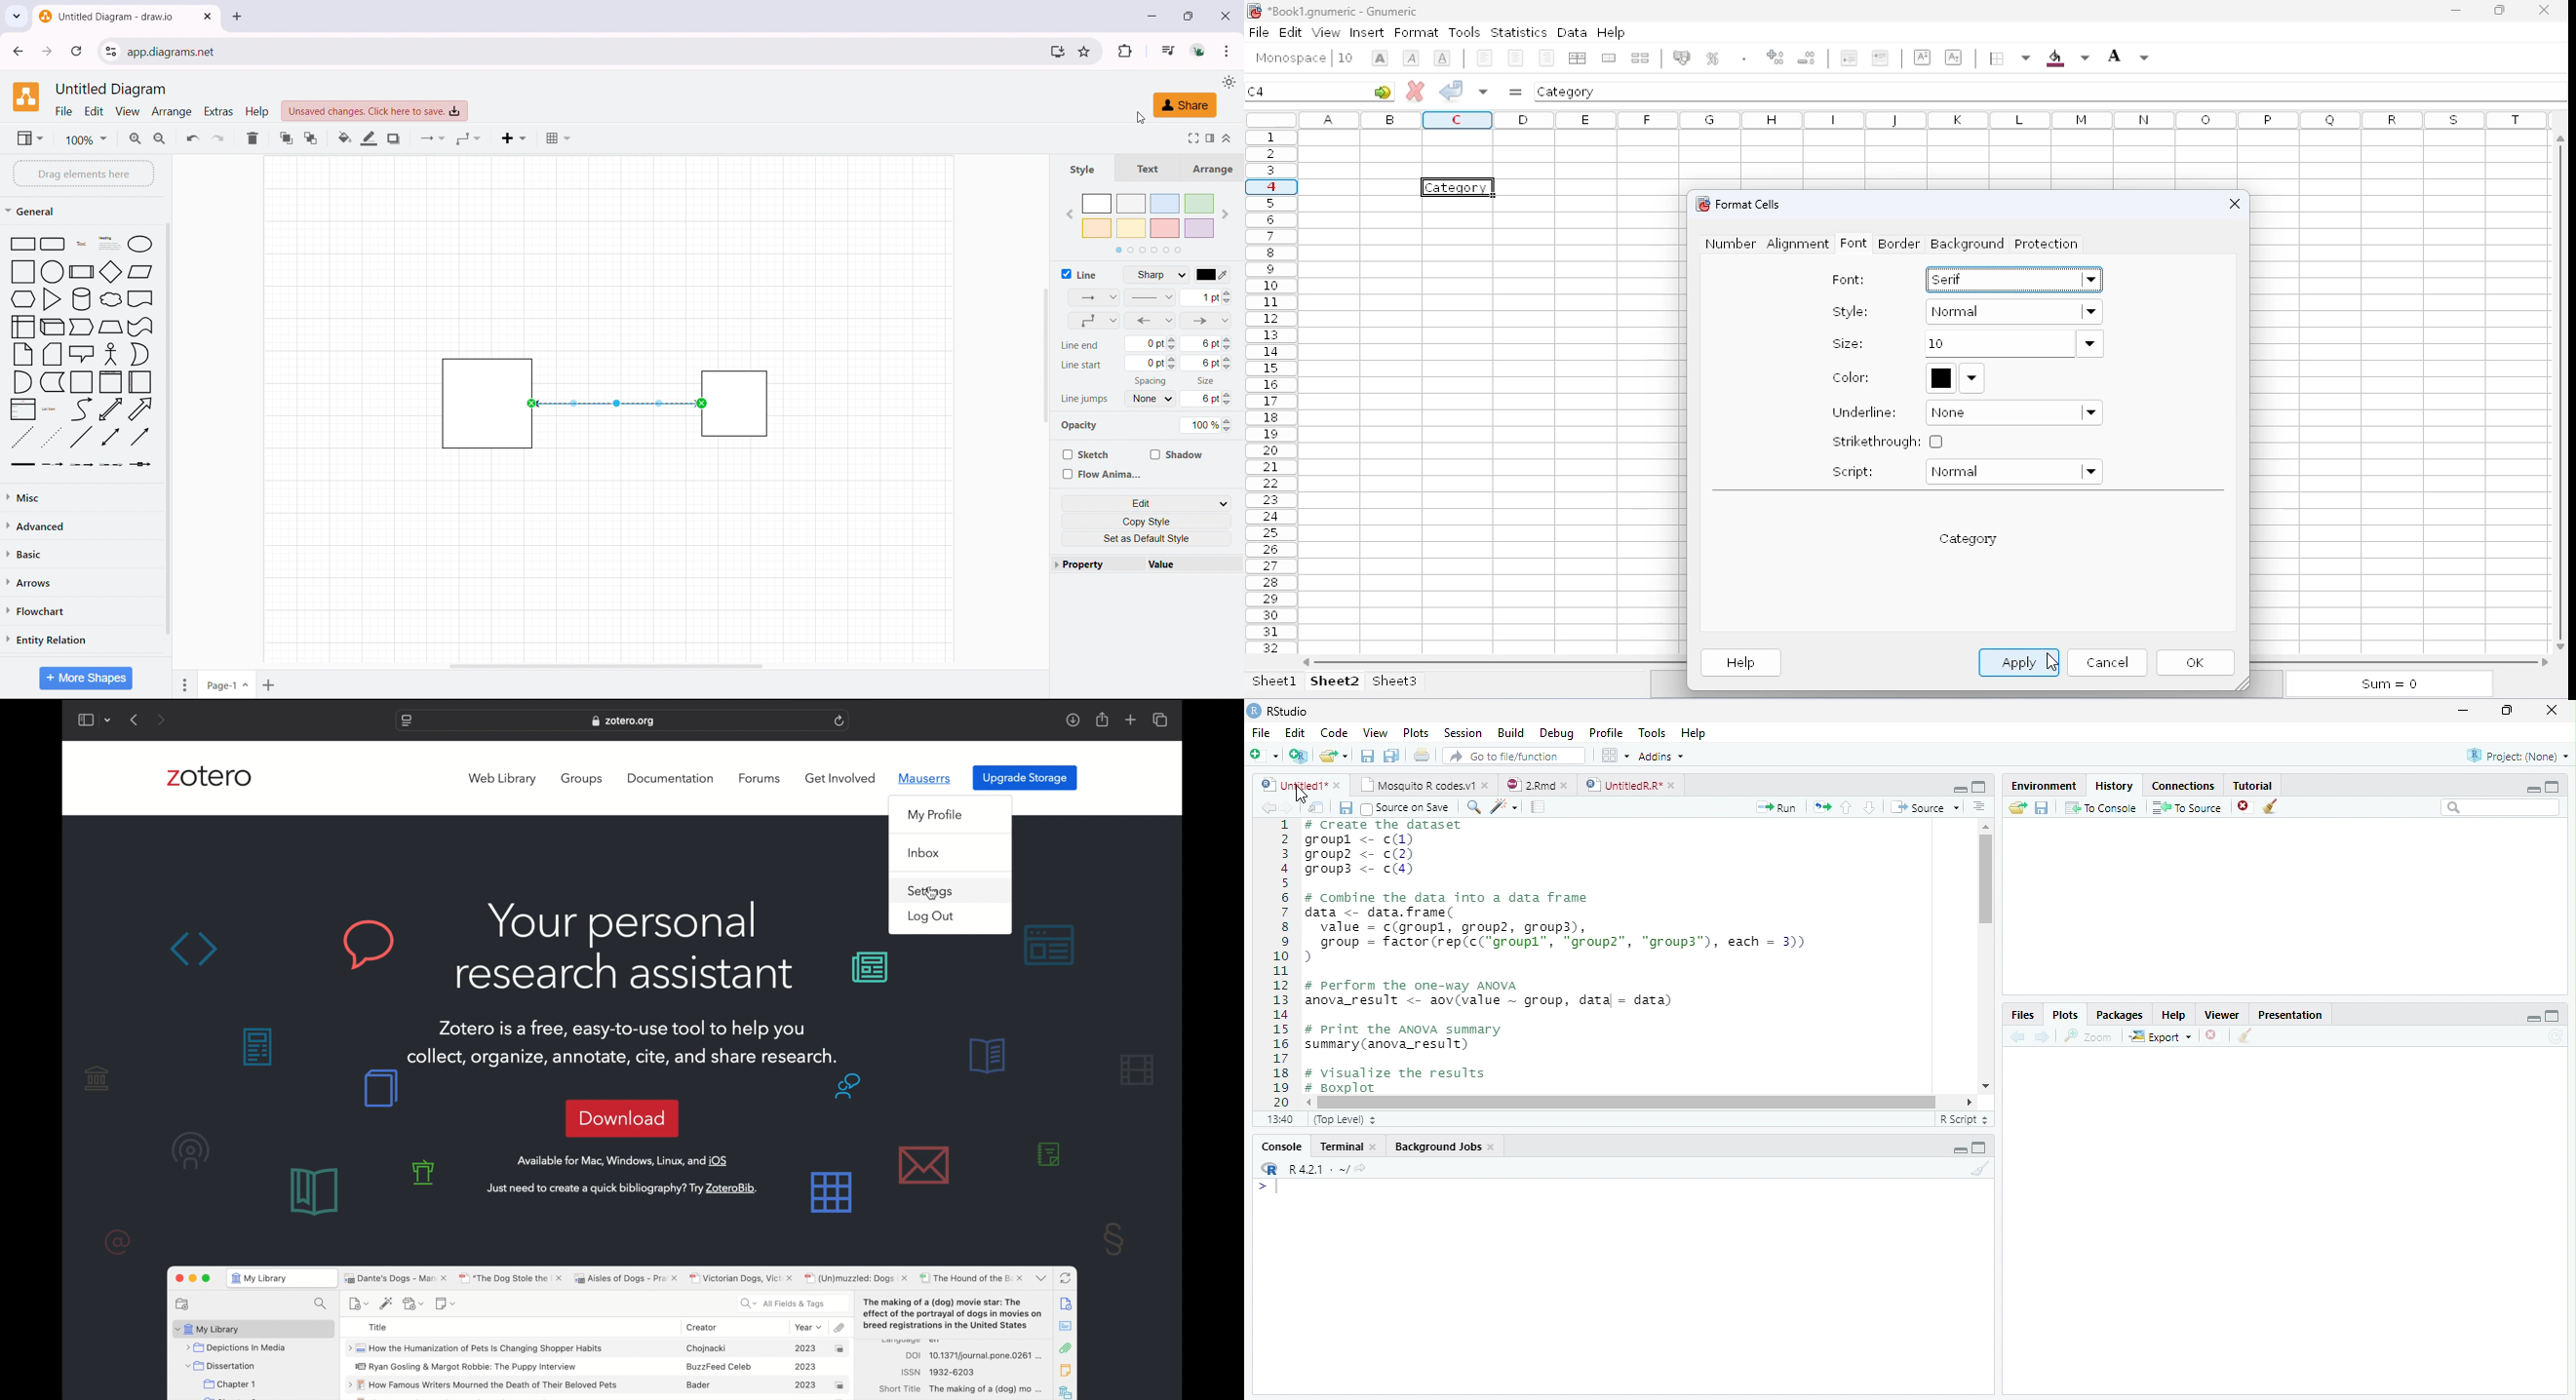  I want to click on Maximize, so click(2509, 711).